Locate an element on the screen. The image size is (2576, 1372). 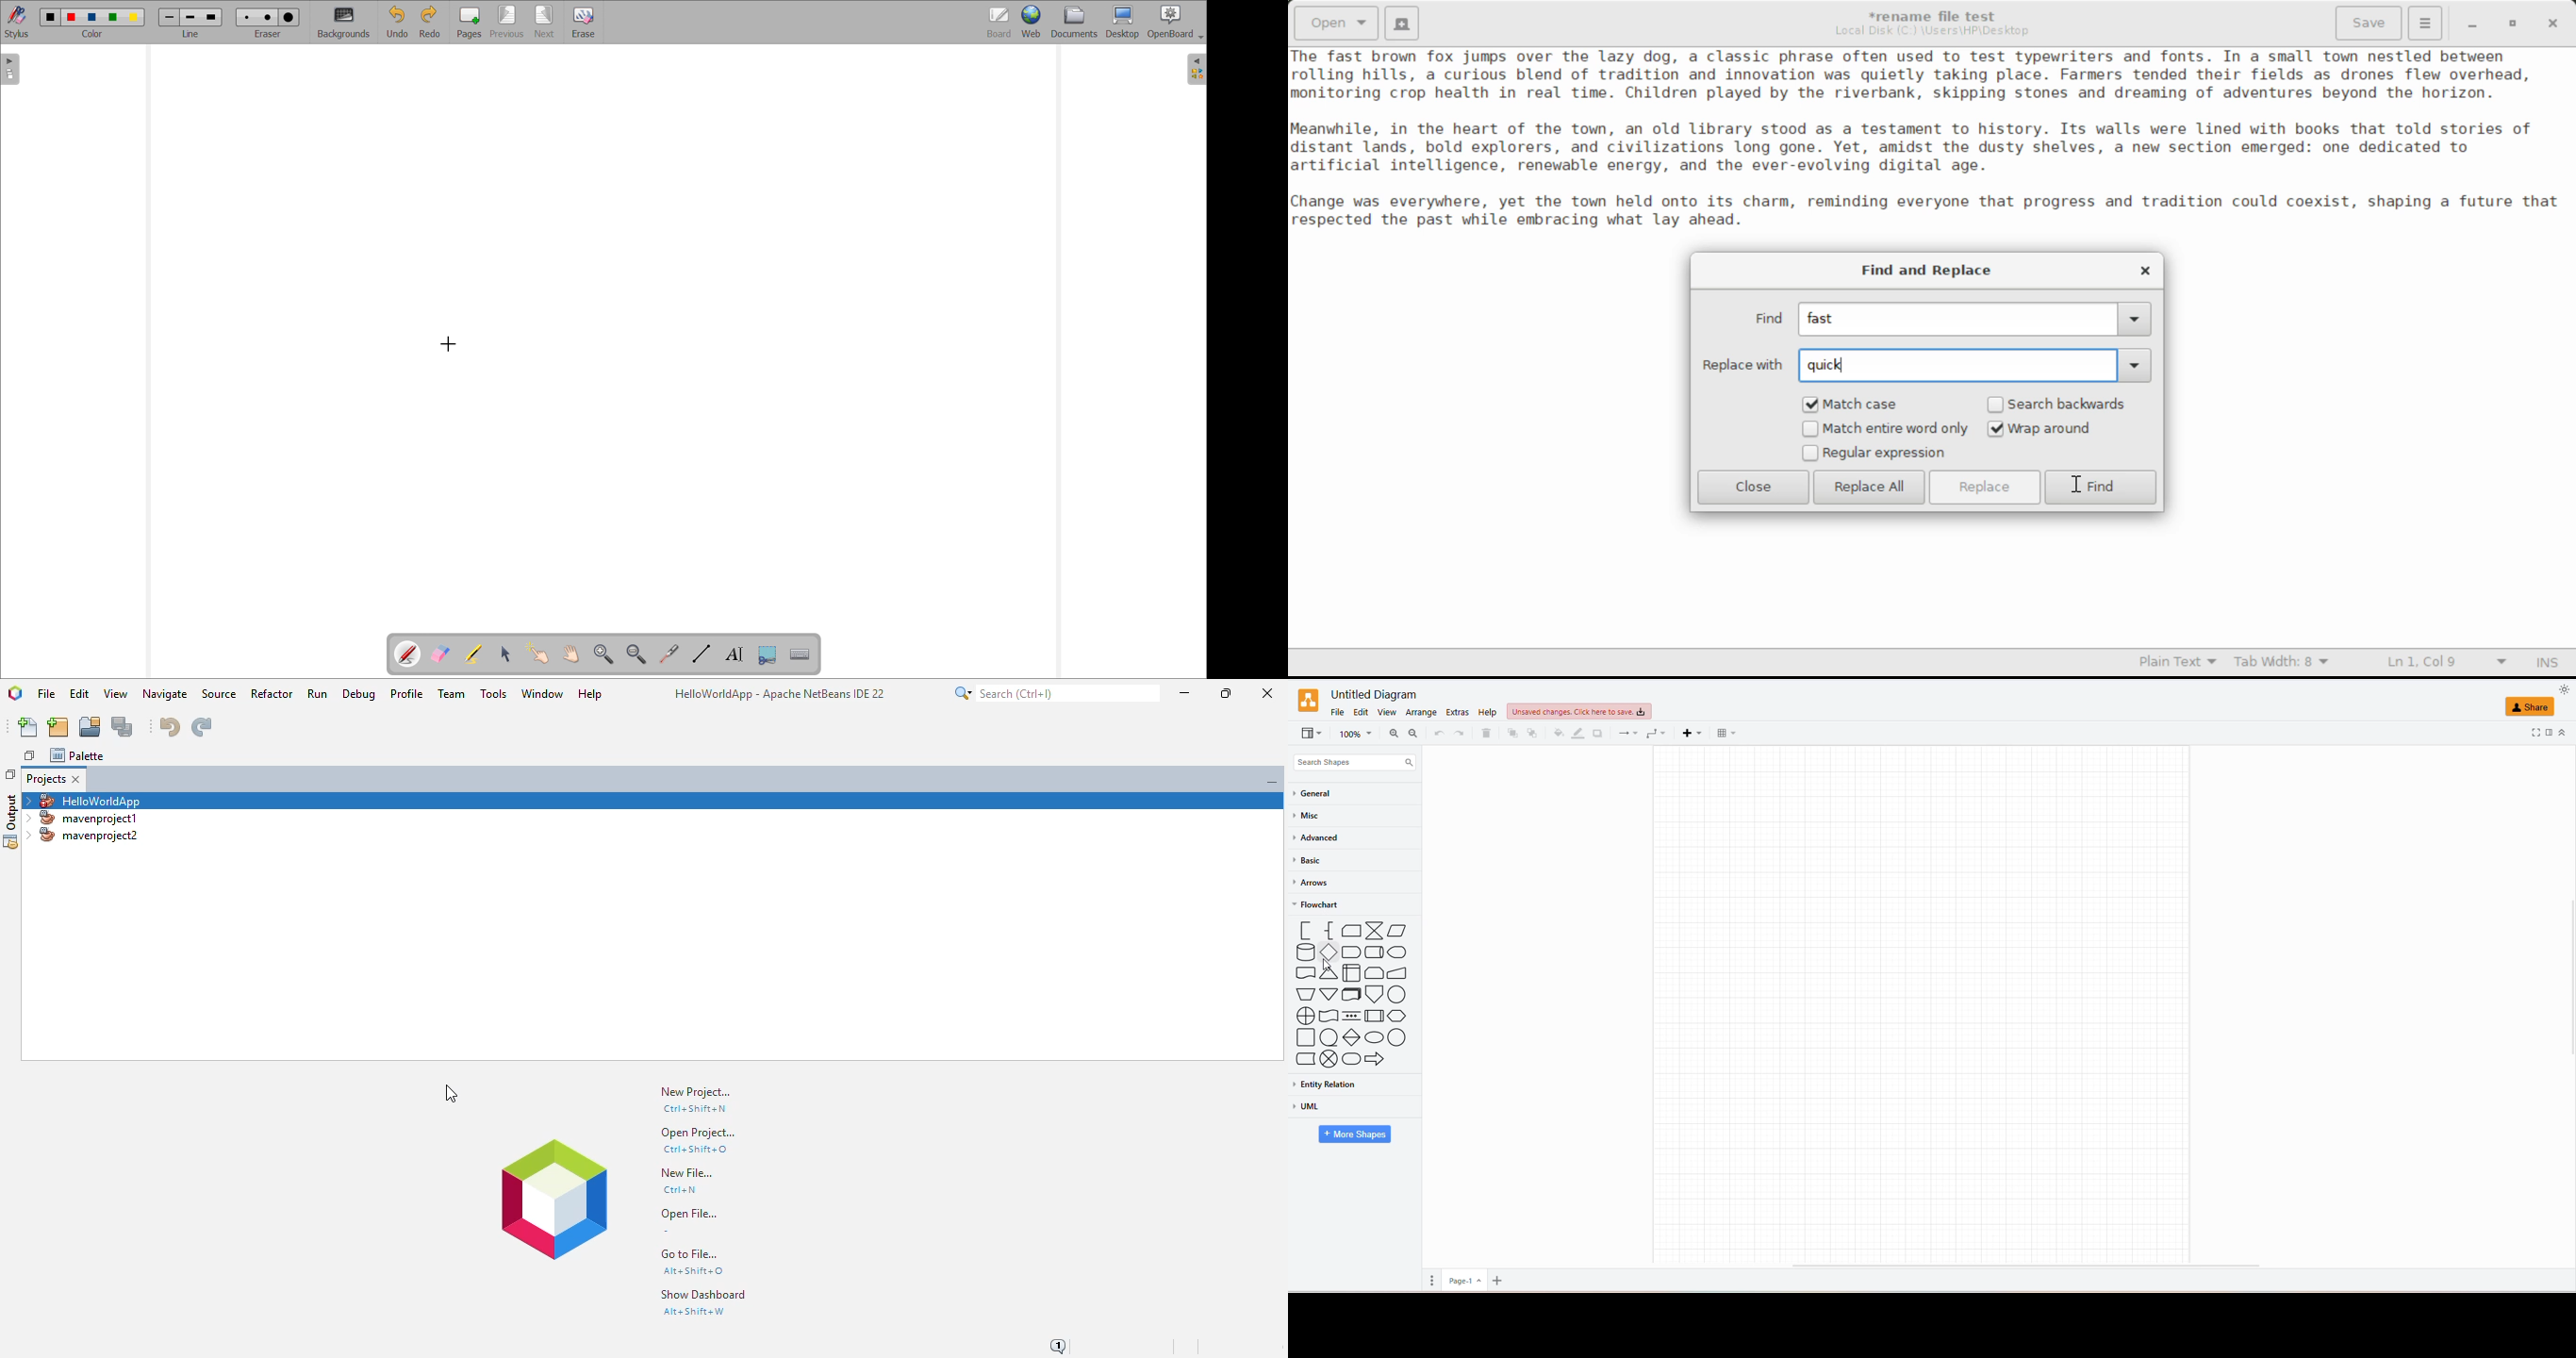
new project is located at coordinates (696, 1092).